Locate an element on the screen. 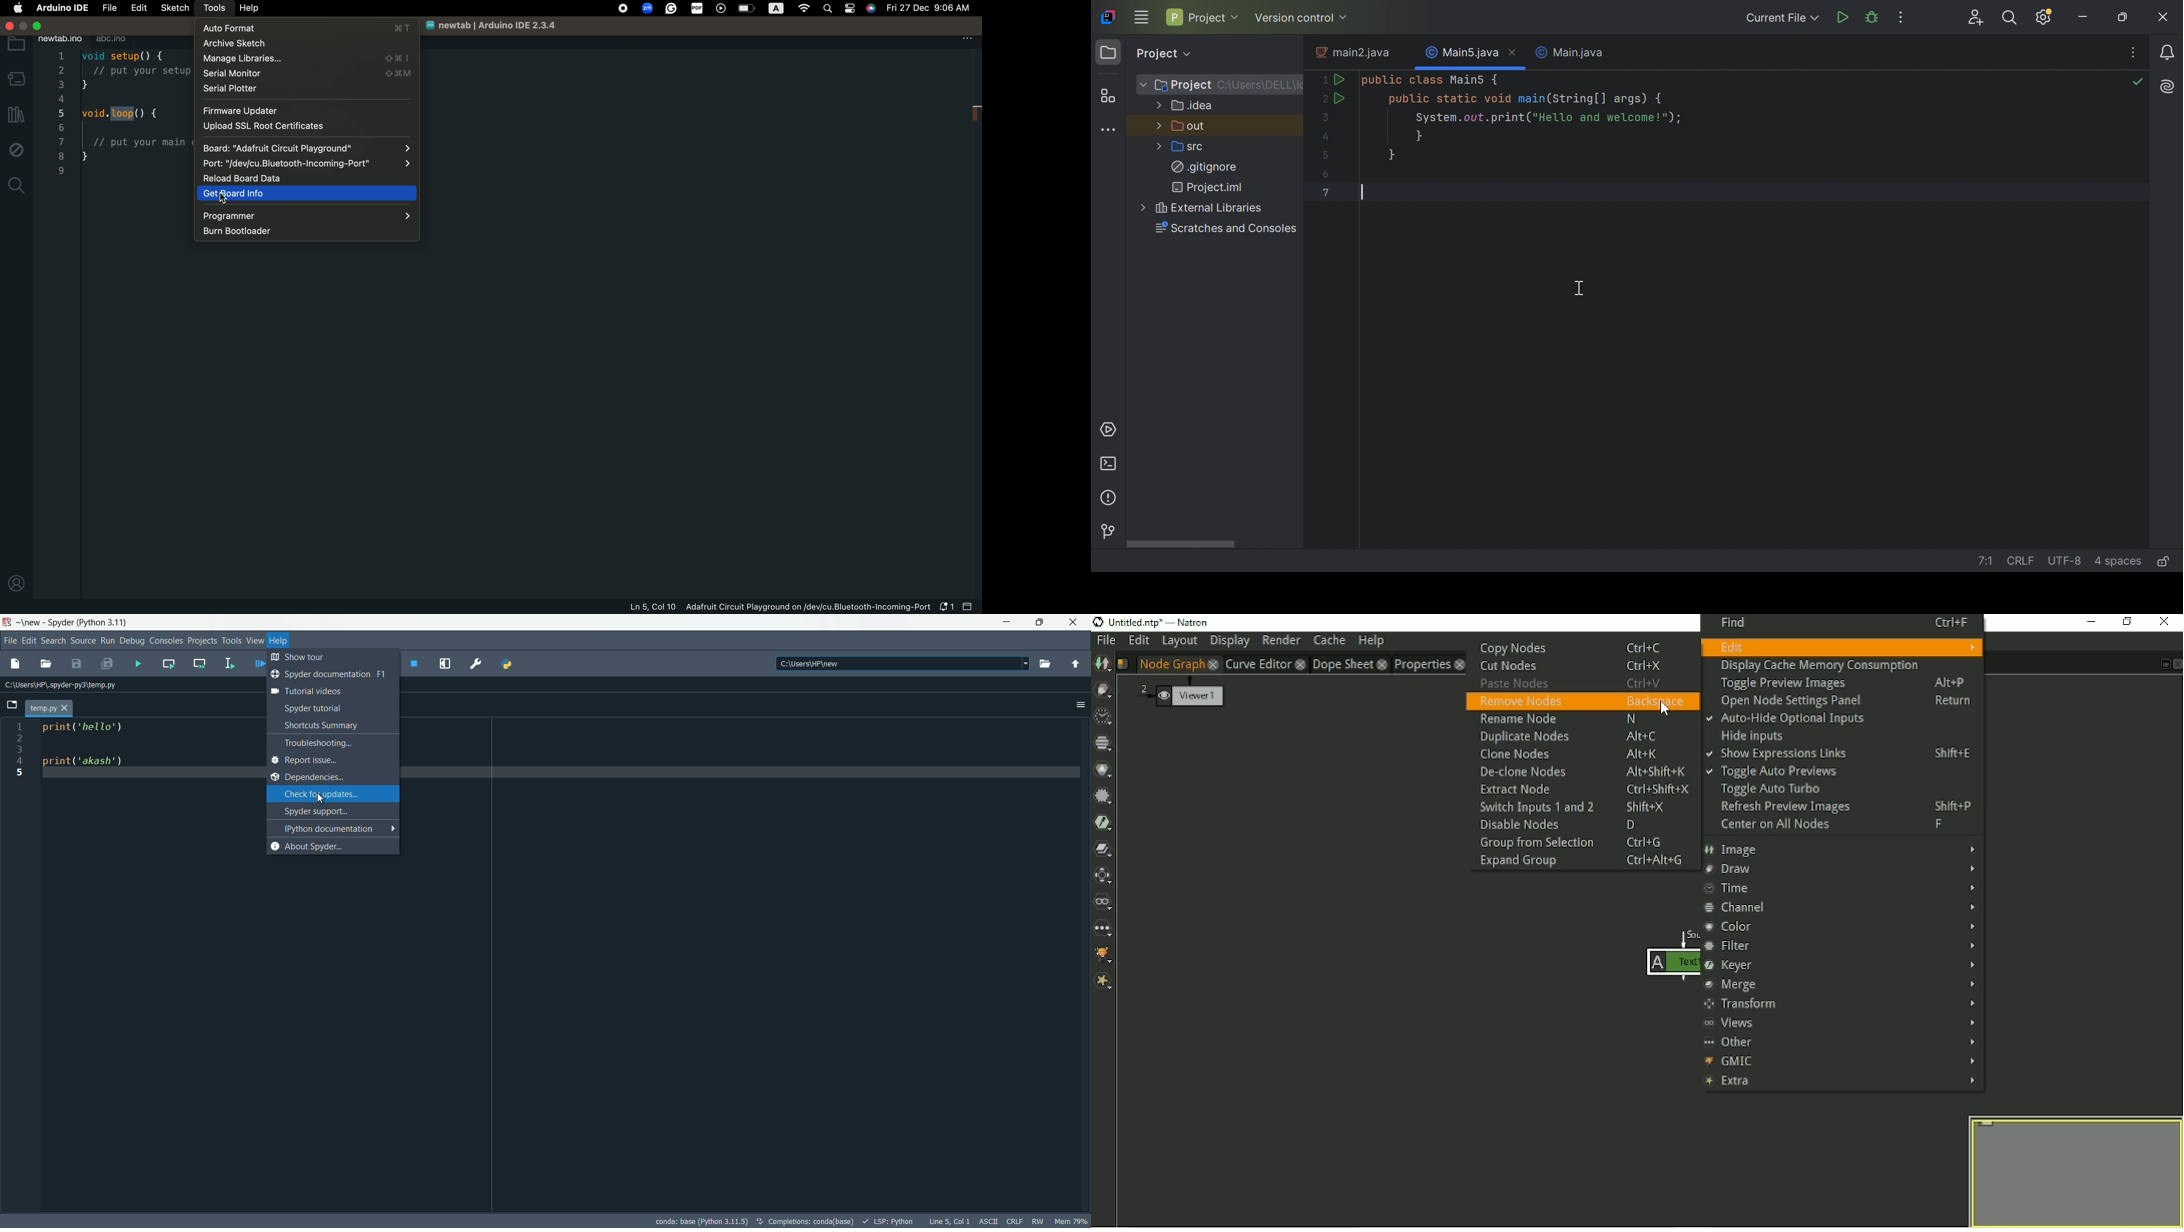 The width and height of the screenshot is (2184, 1232). close  is located at coordinates (1076, 624).